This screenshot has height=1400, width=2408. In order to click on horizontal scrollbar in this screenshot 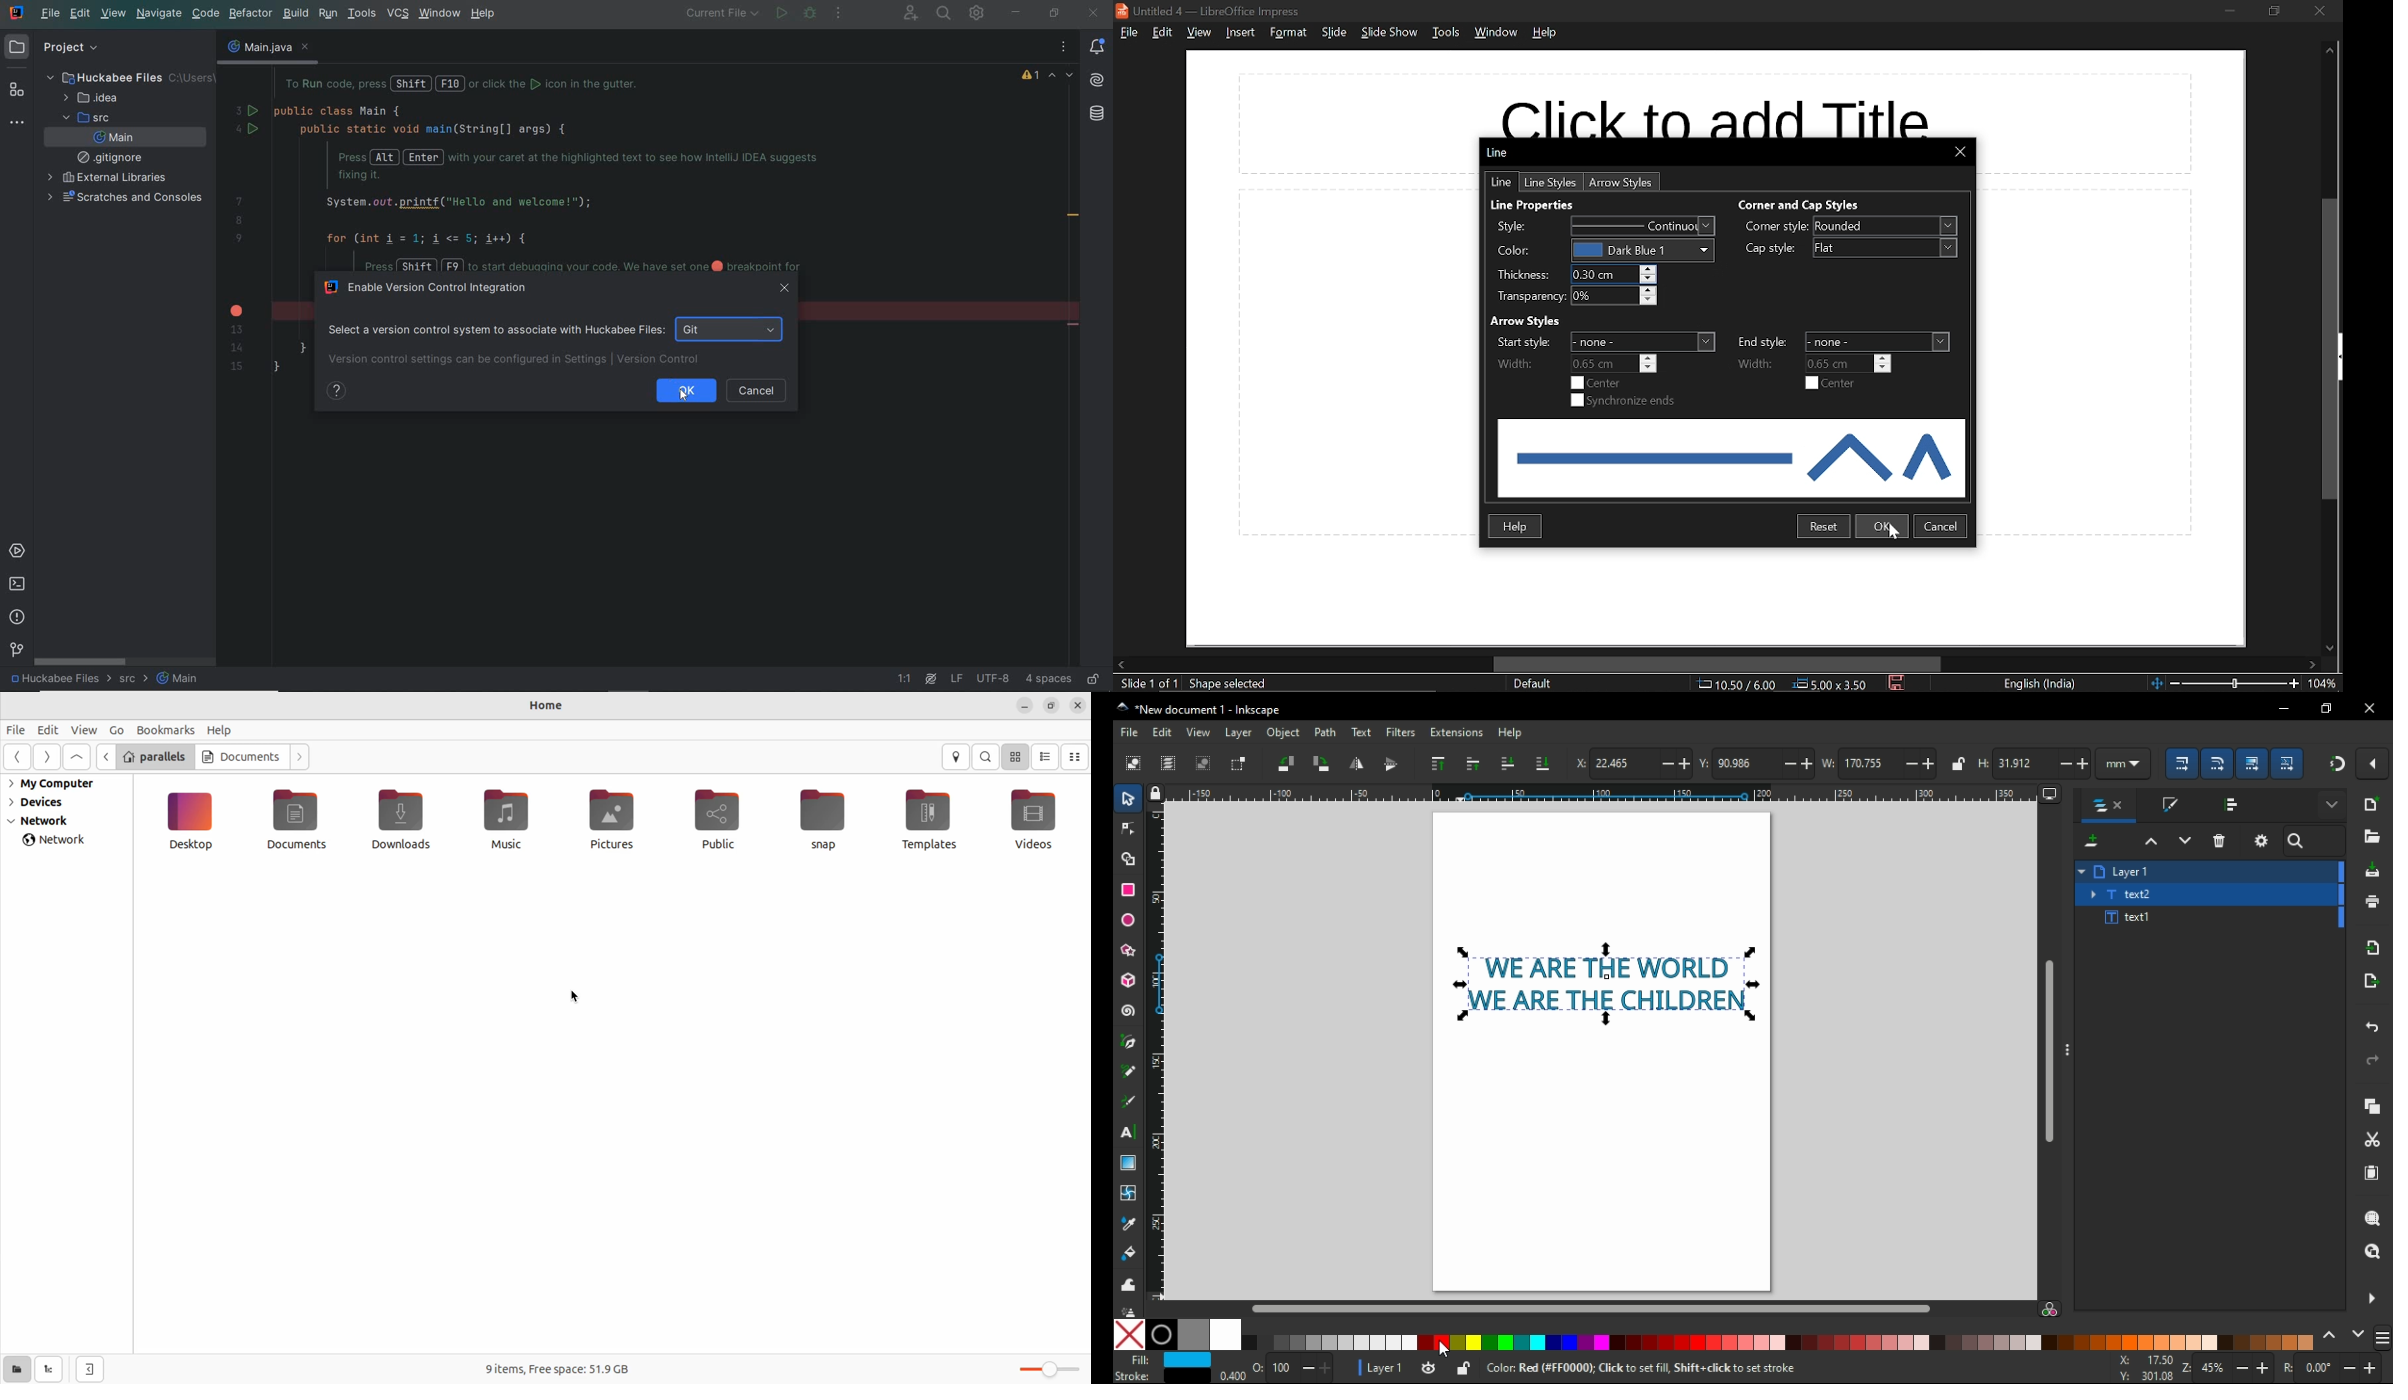, I will do `click(1718, 664)`.